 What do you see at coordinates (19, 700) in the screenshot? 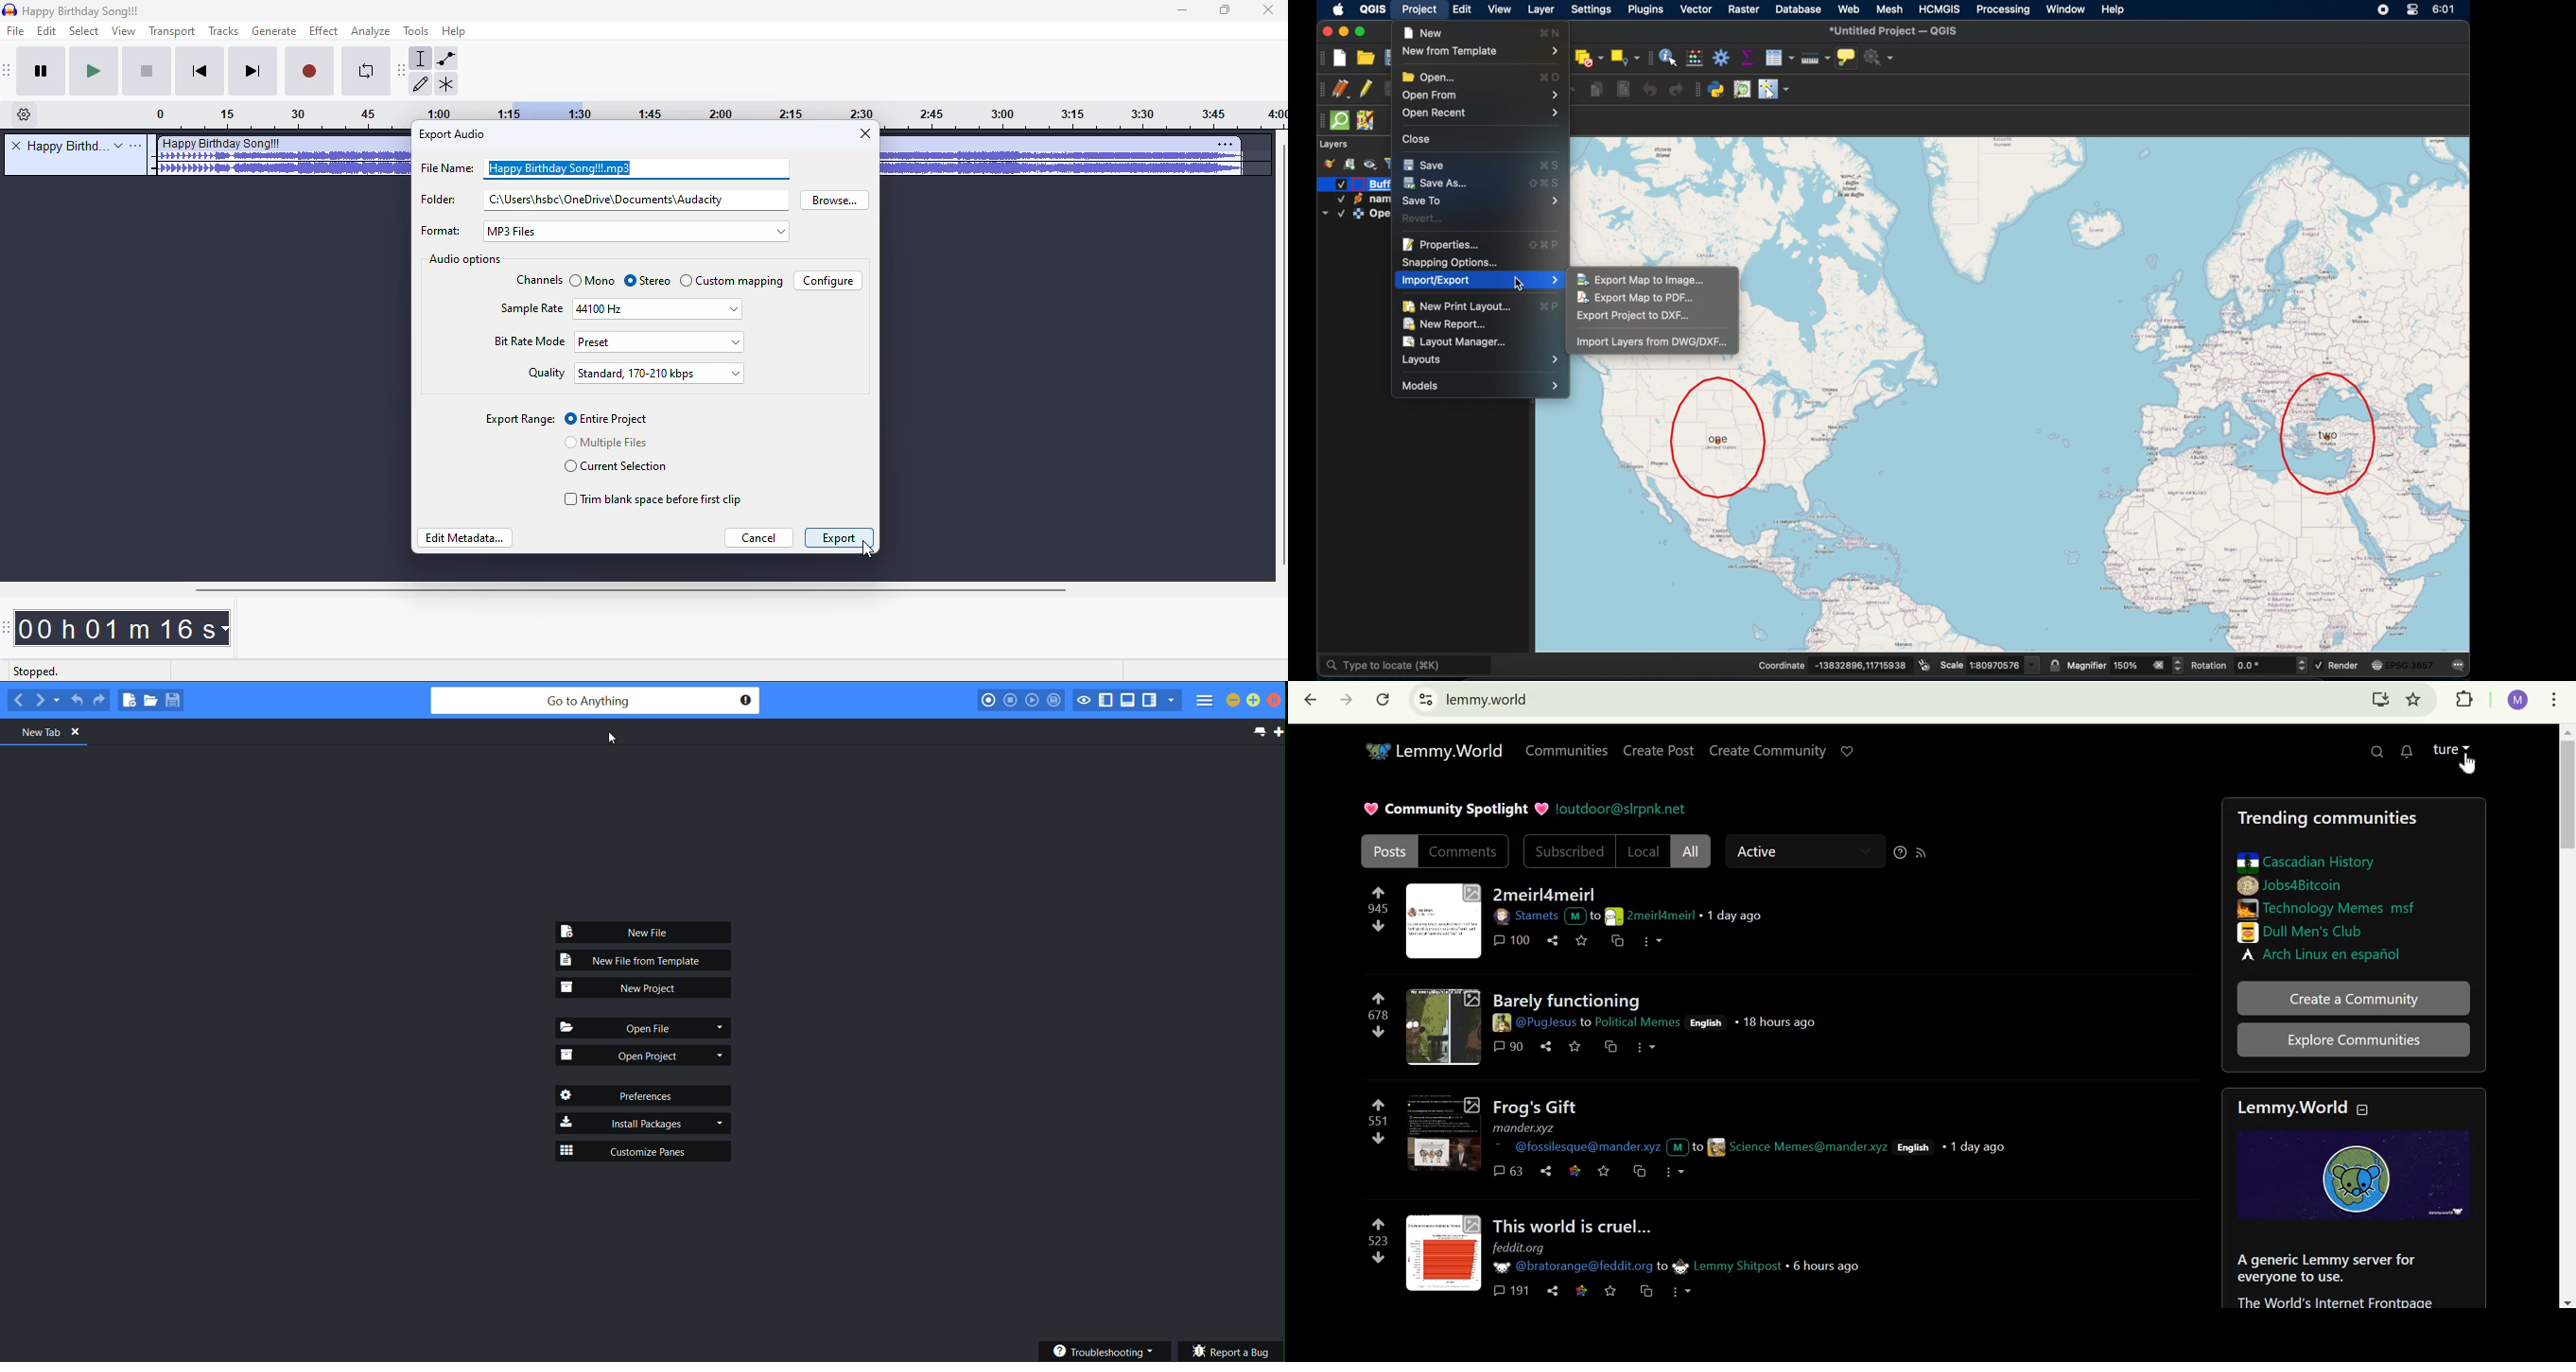
I see `go back` at bounding box center [19, 700].